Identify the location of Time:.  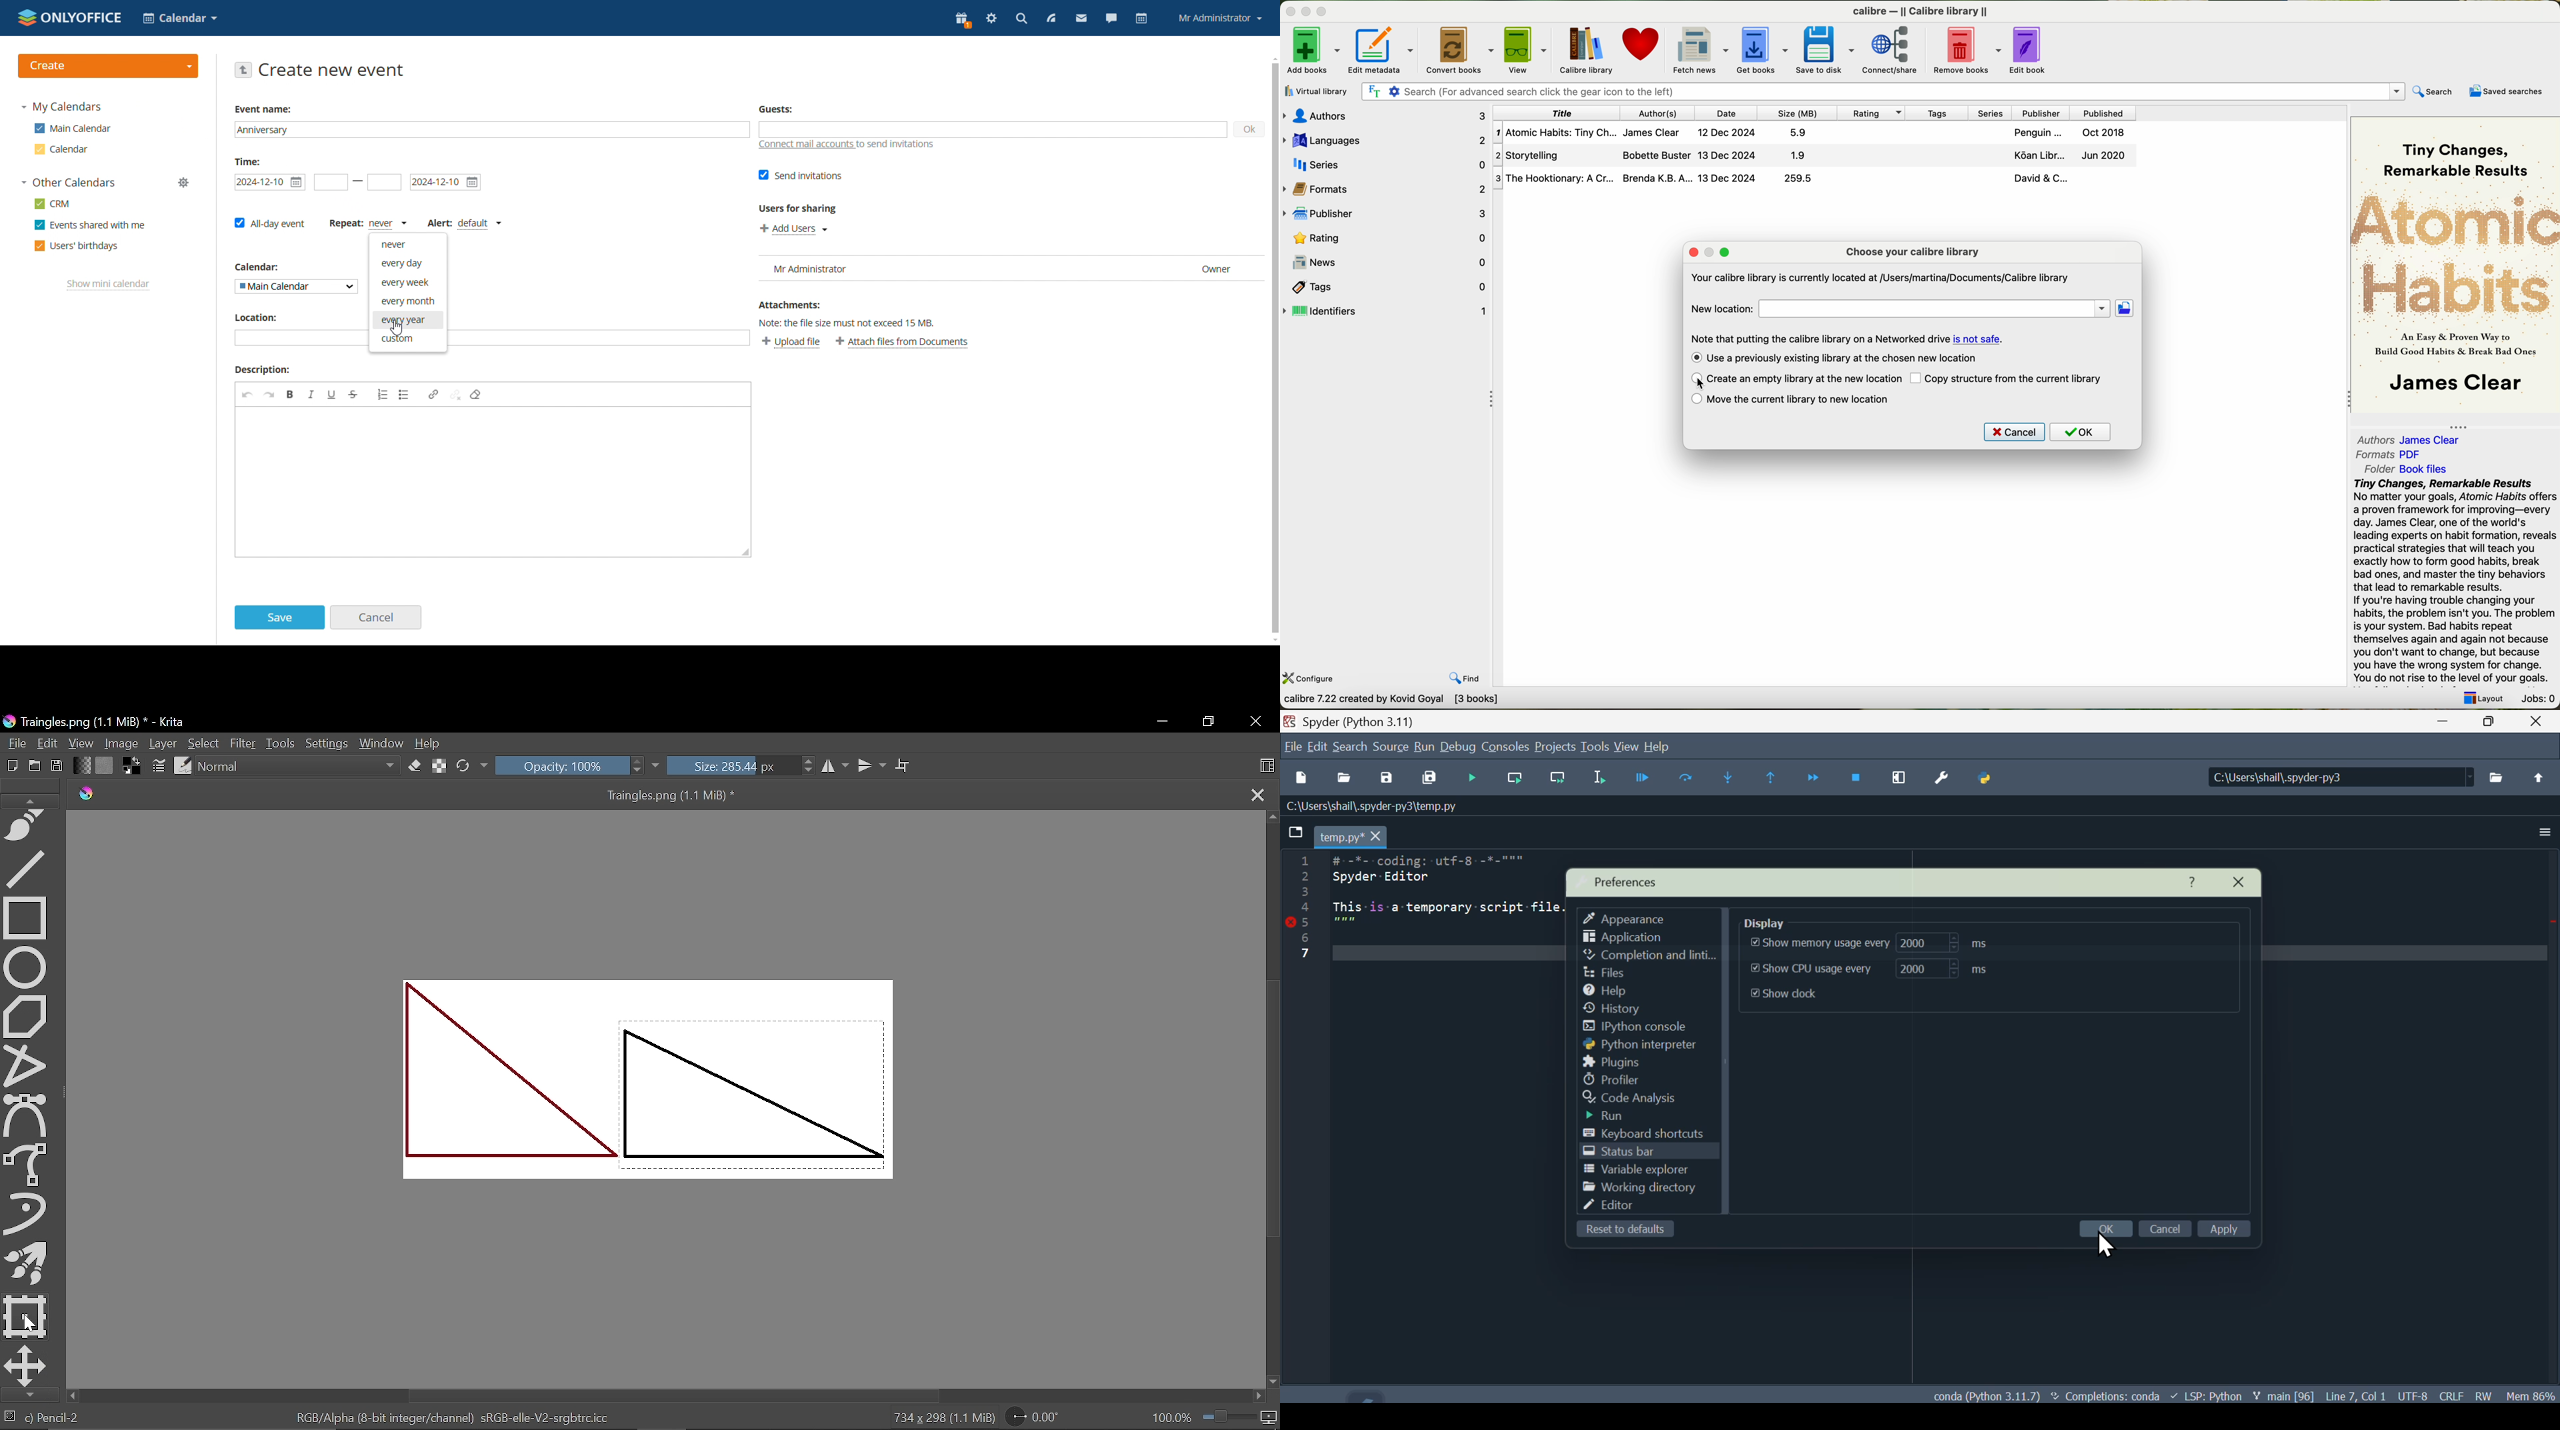
(247, 161).